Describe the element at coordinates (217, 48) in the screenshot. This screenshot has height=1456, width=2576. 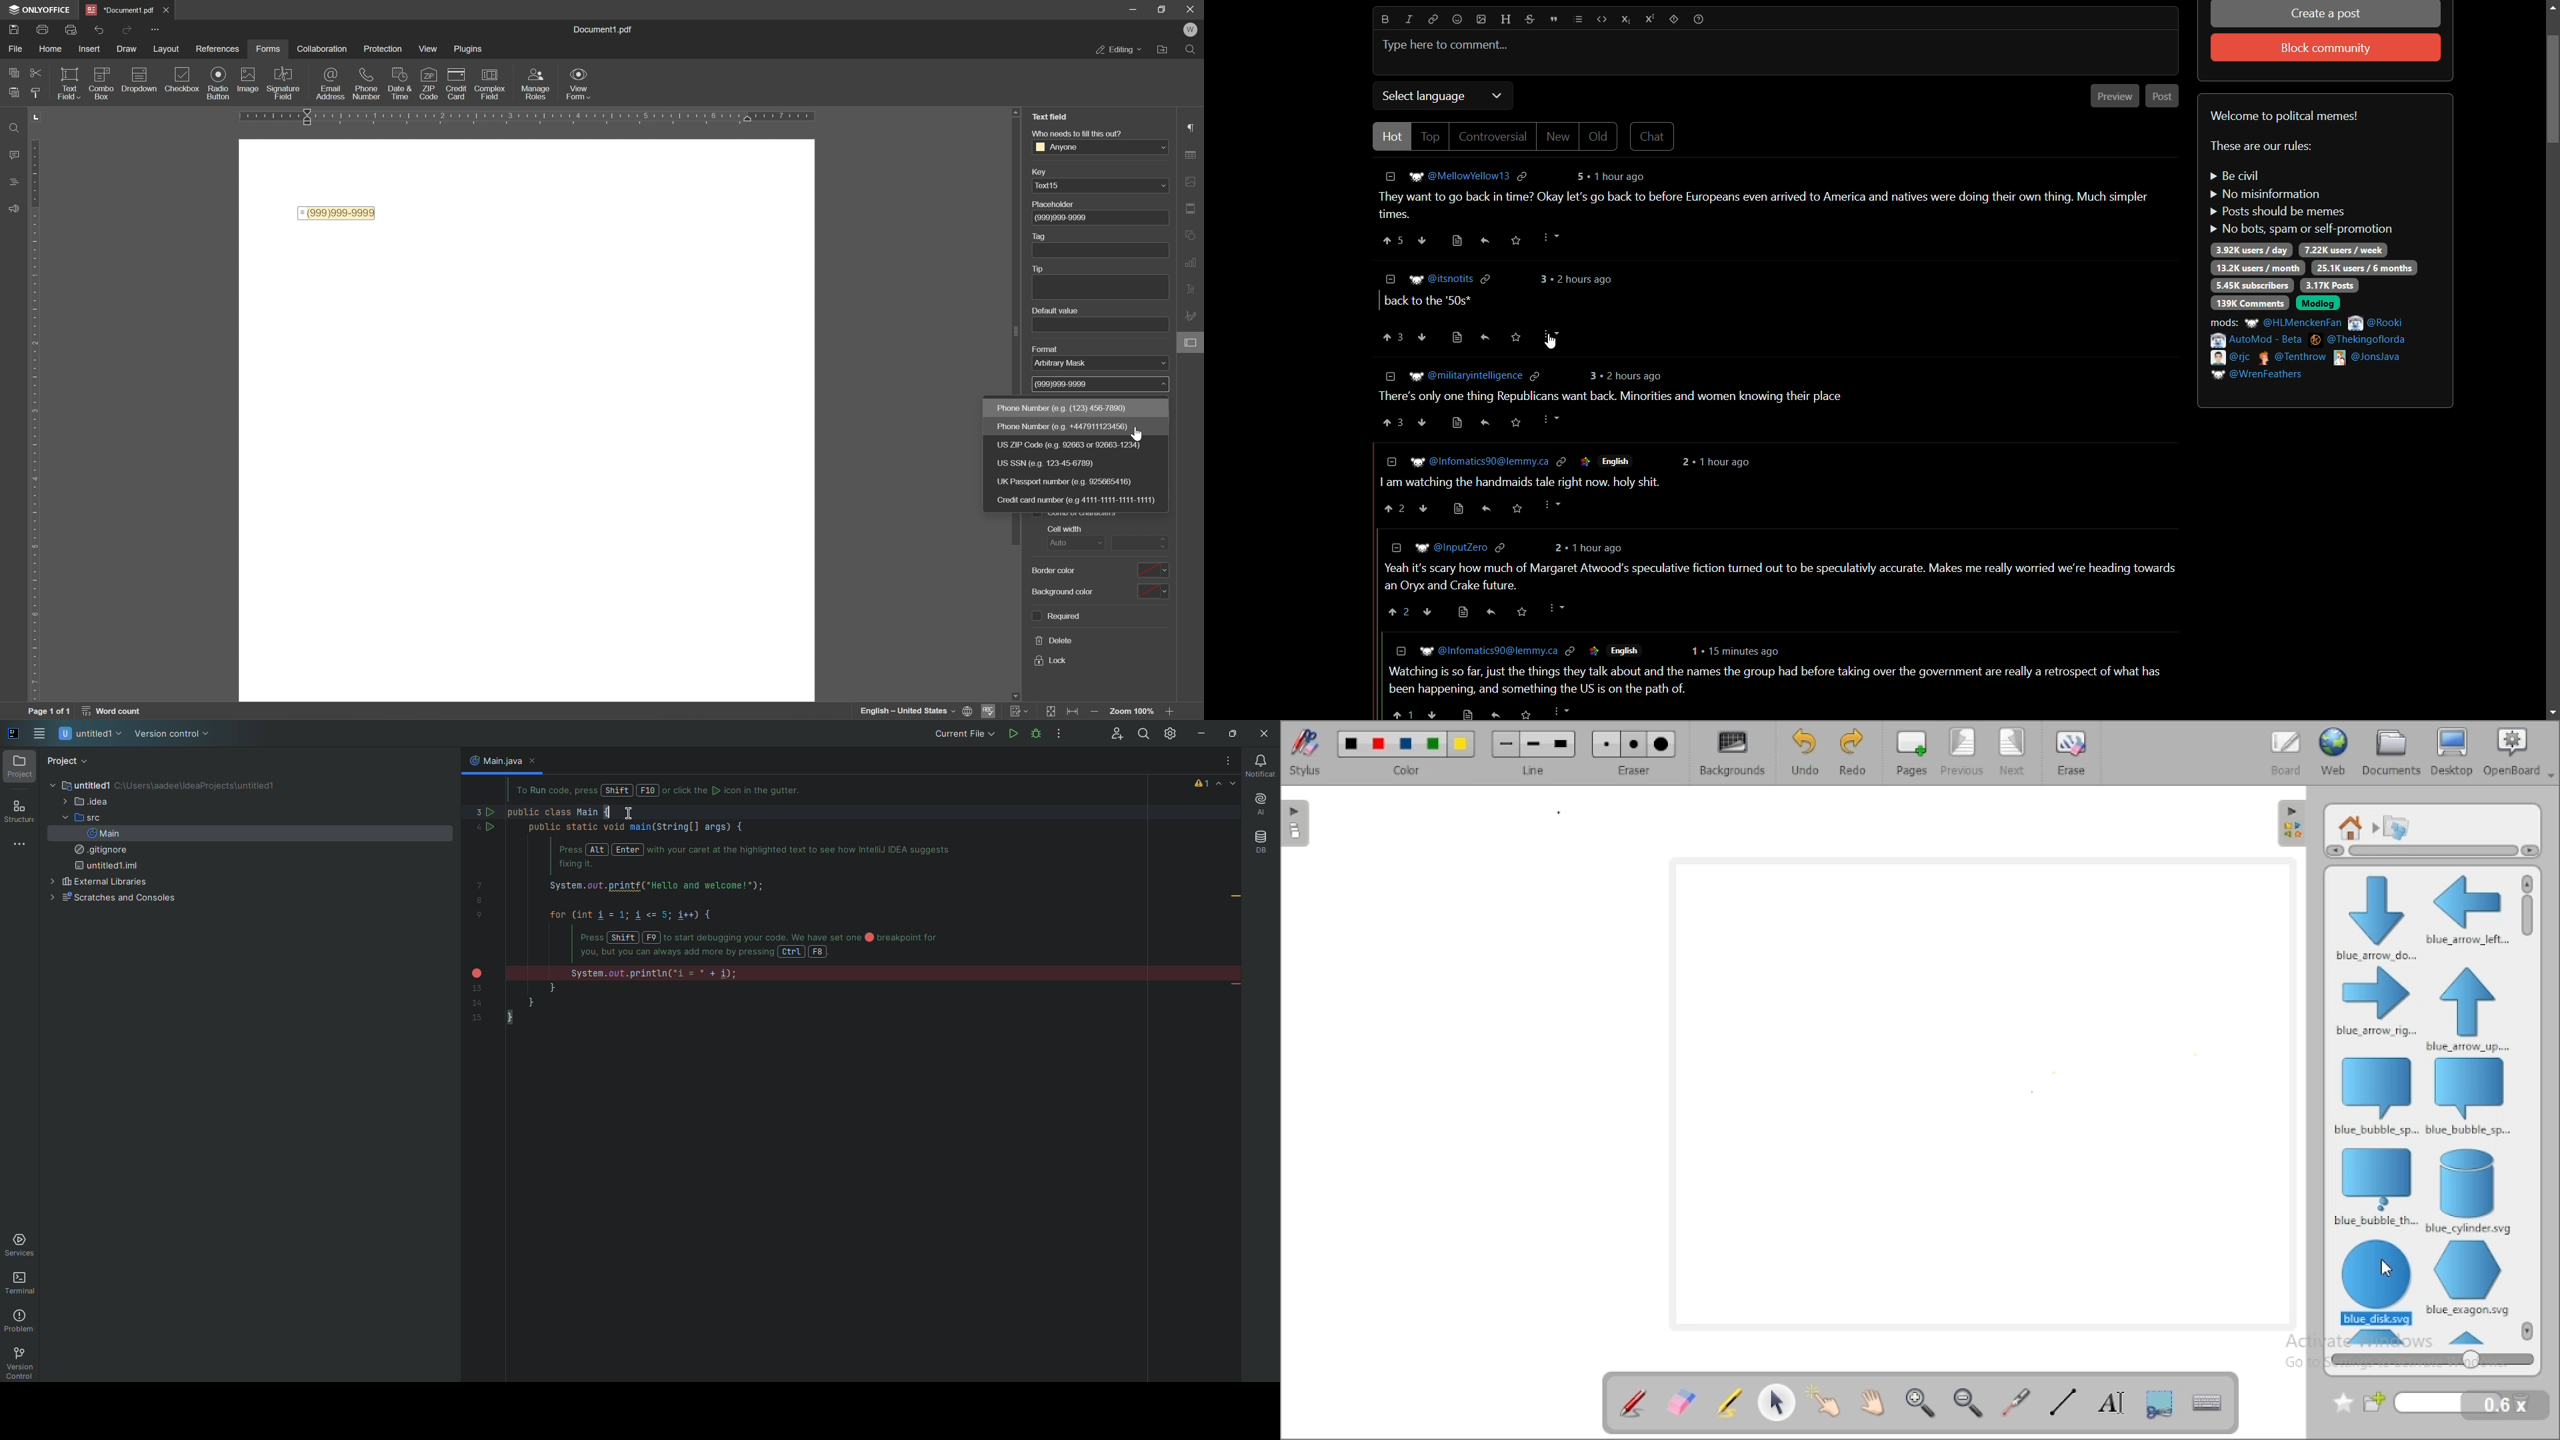
I see `references` at that location.